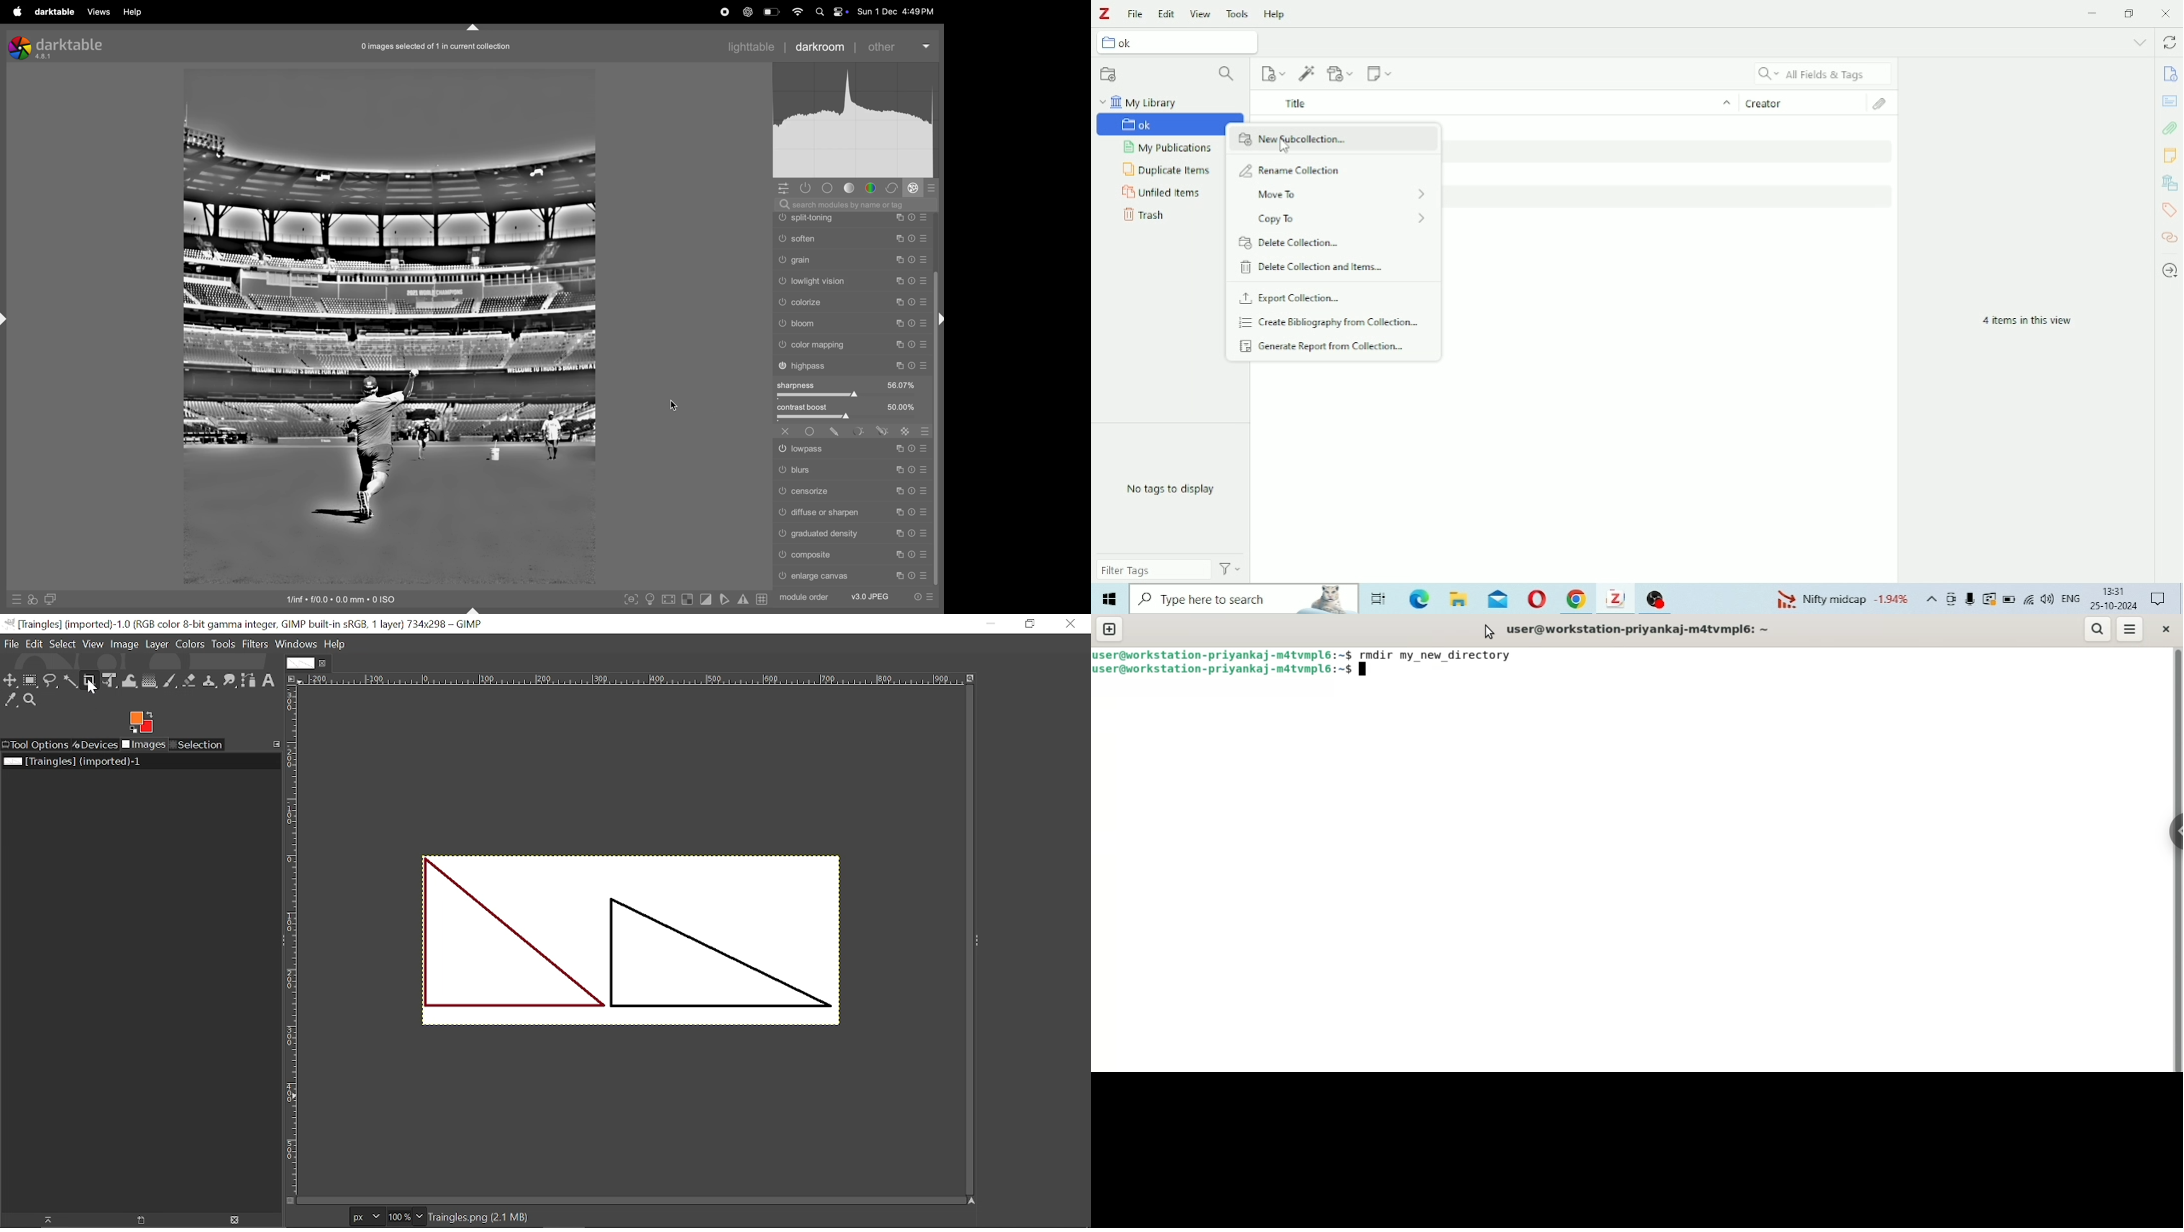 This screenshot has width=2184, height=1232. What do you see at coordinates (1342, 73) in the screenshot?
I see `Add Attachment` at bounding box center [1342, 73].